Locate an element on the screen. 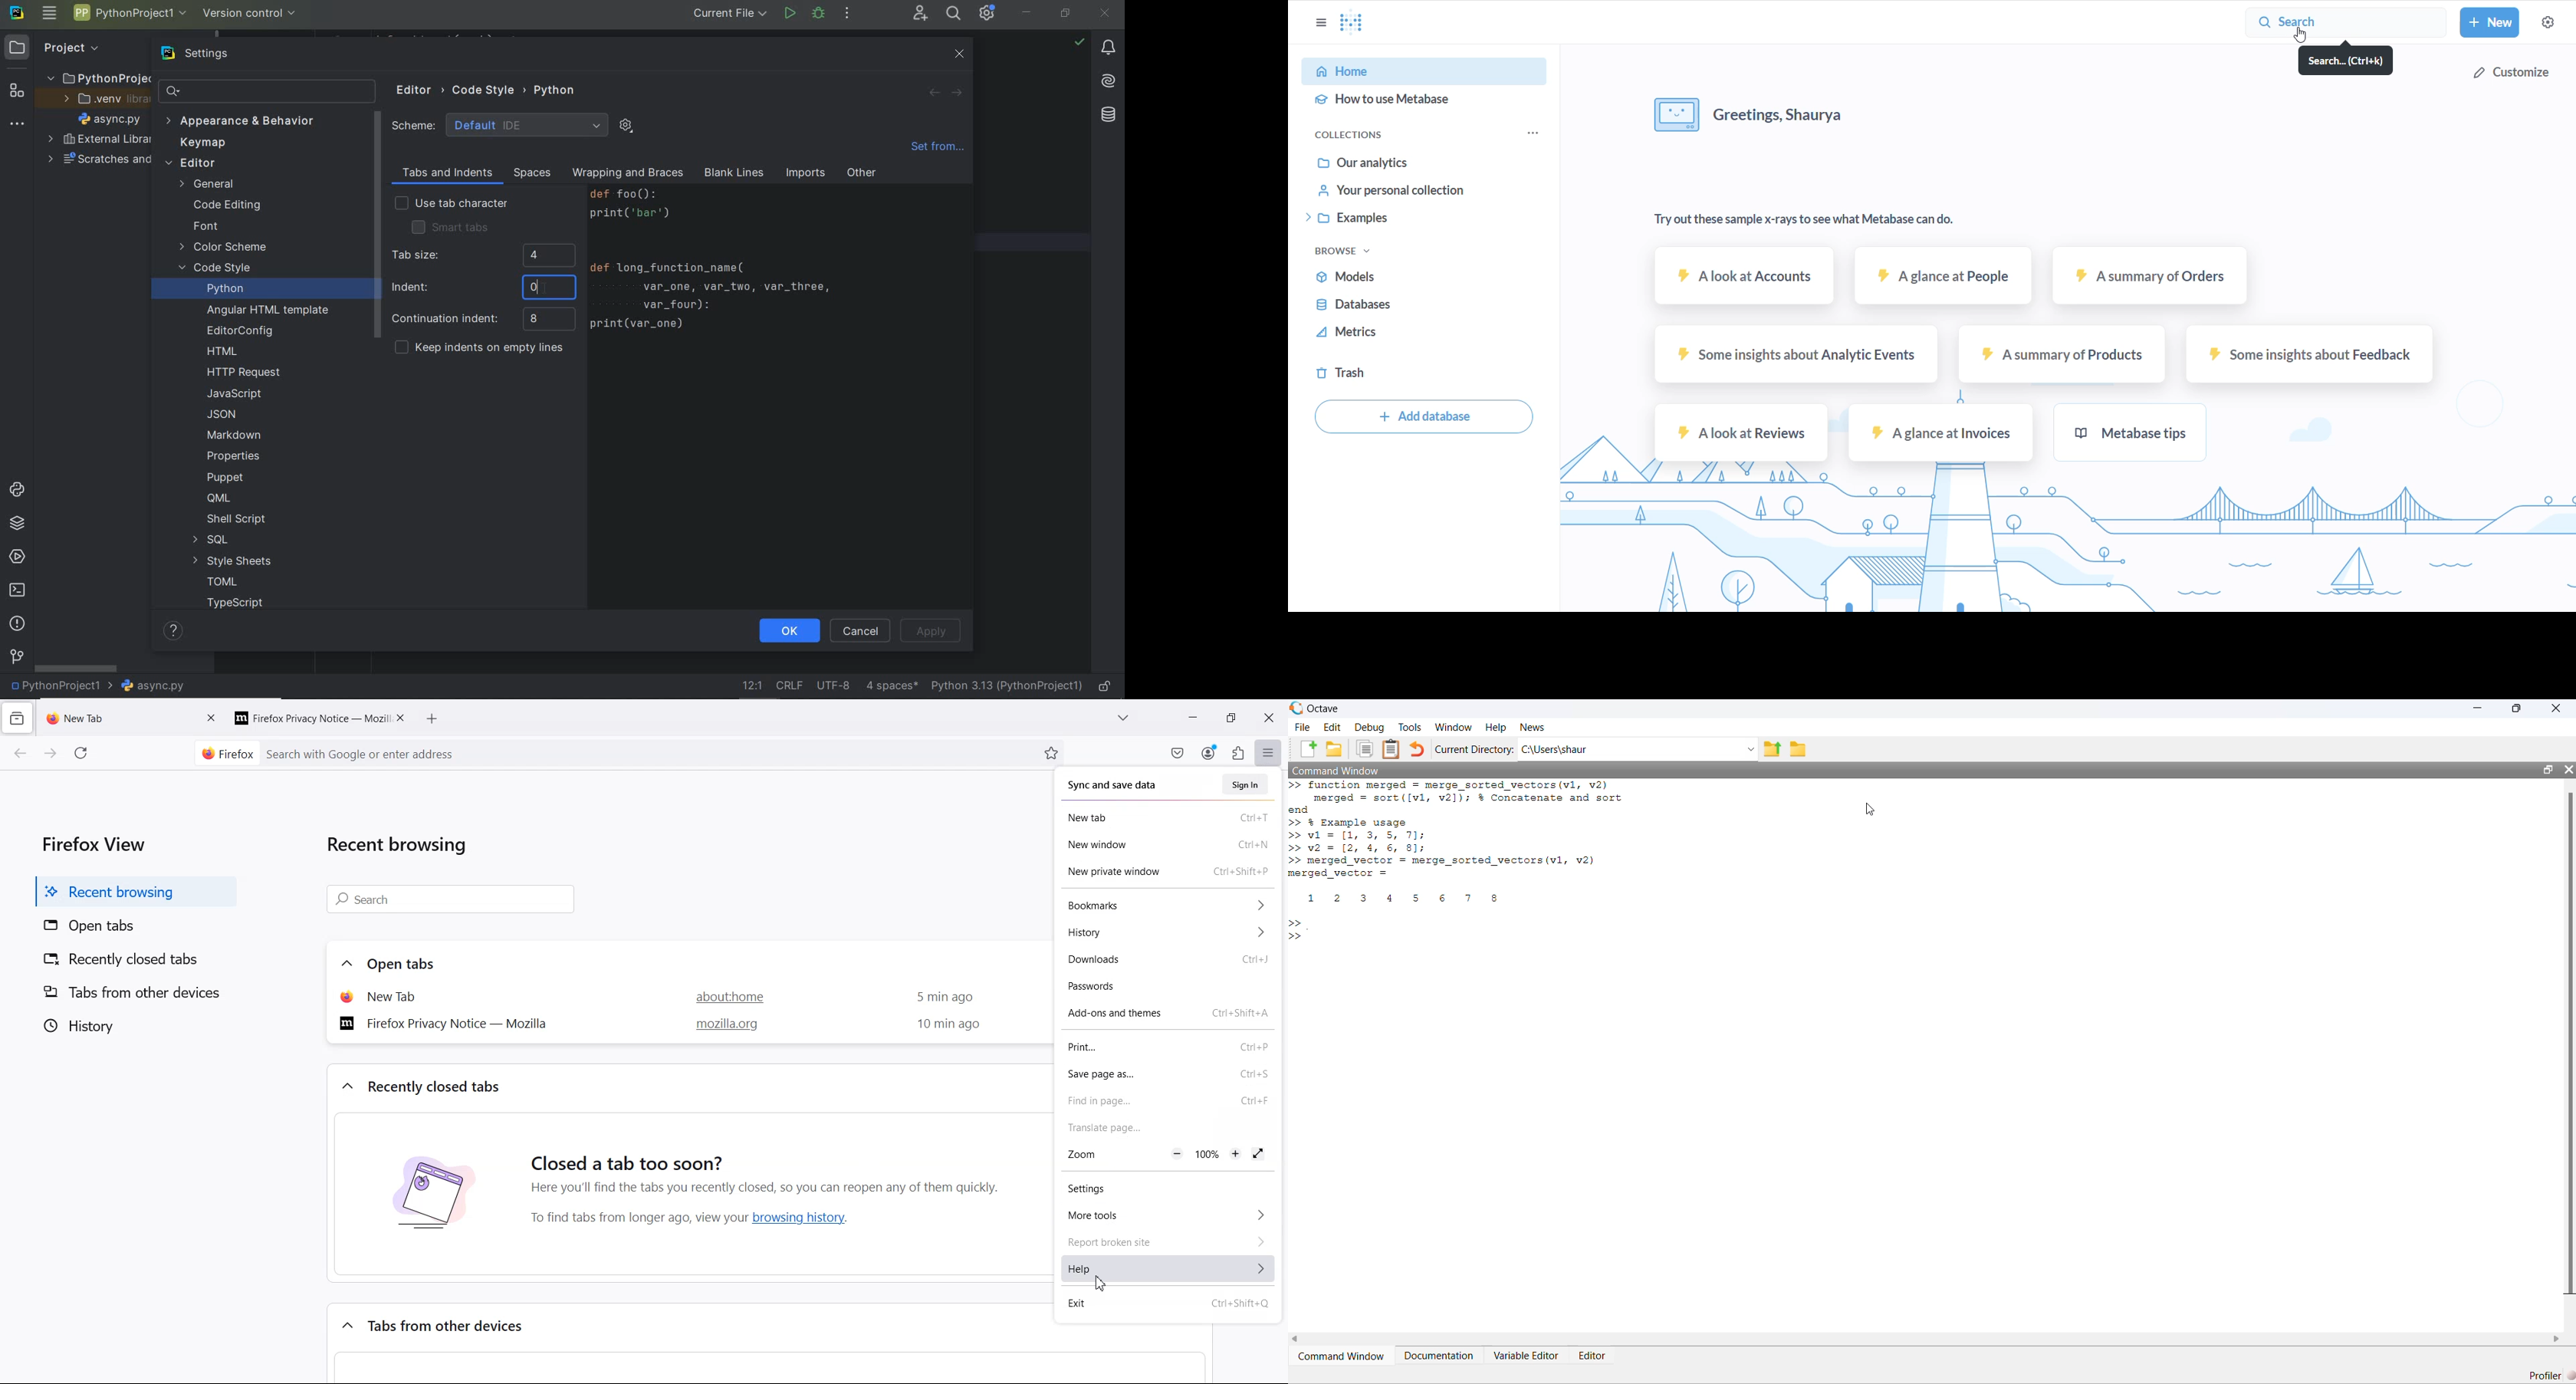 The height and width of the screenshot is (1400, 2576). color scheme is located at coordinates (224, 249).